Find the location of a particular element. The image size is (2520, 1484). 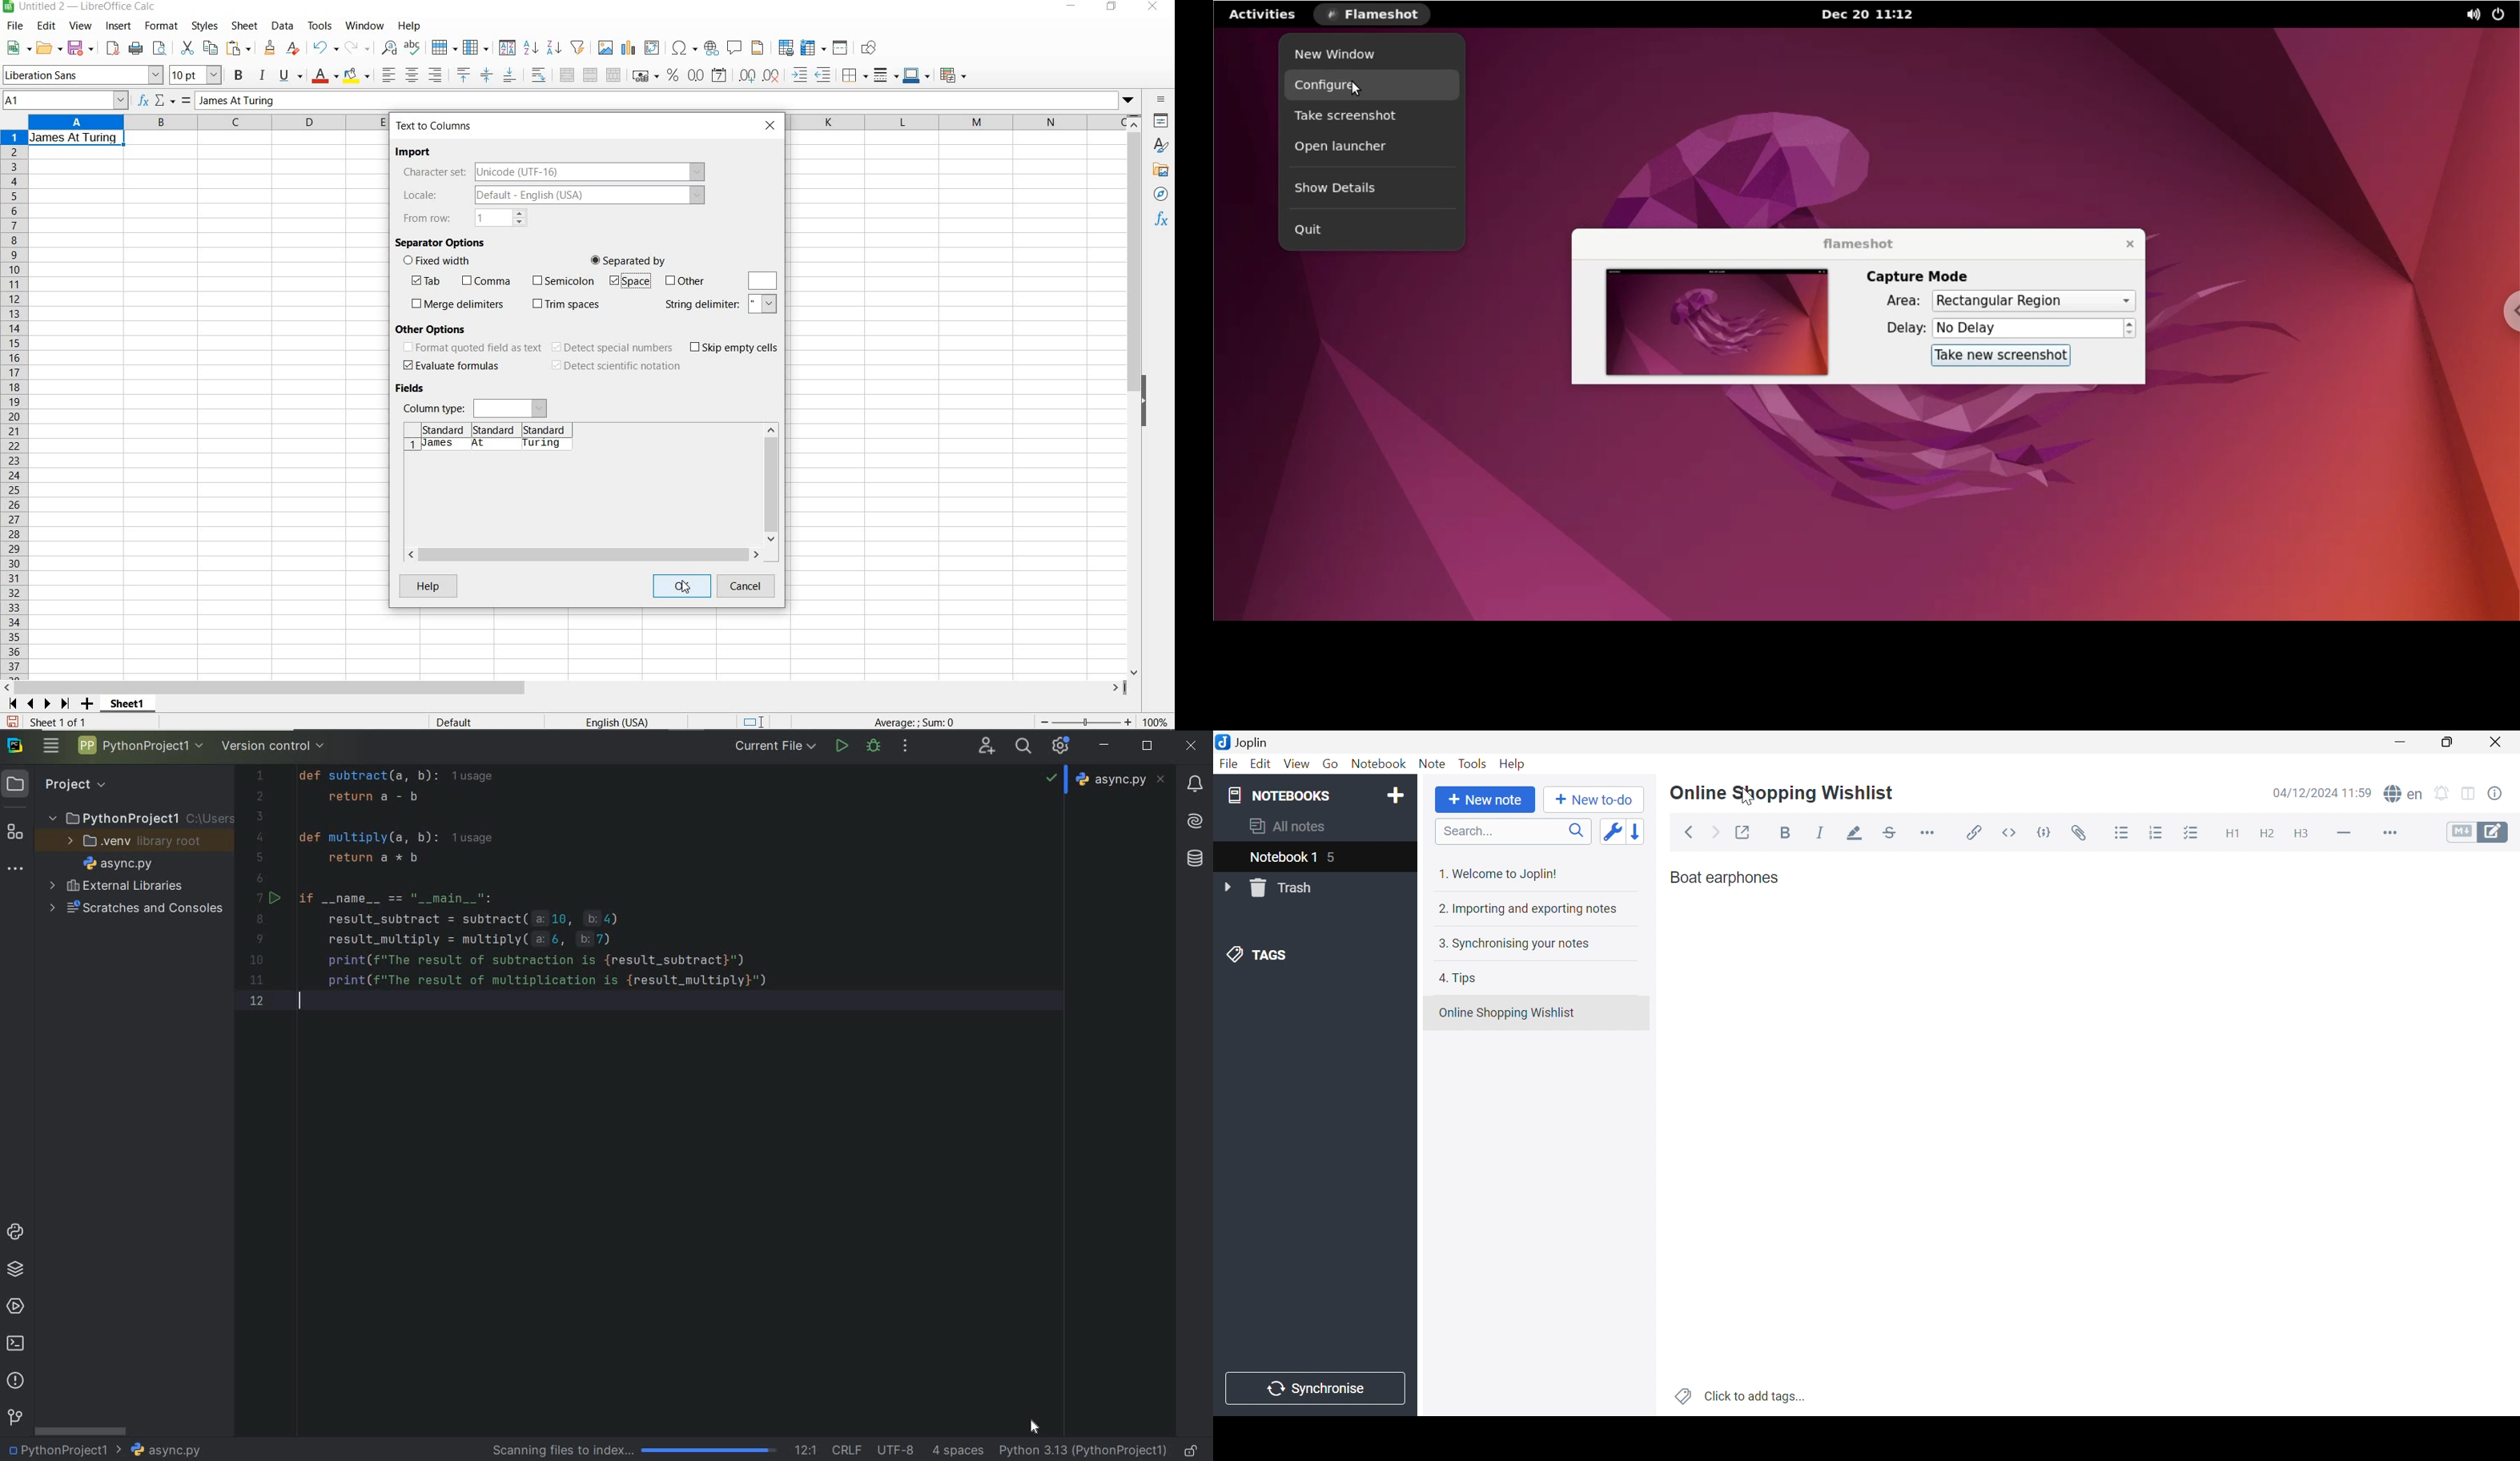

4. Tips is located at coordinates (1461, 978).